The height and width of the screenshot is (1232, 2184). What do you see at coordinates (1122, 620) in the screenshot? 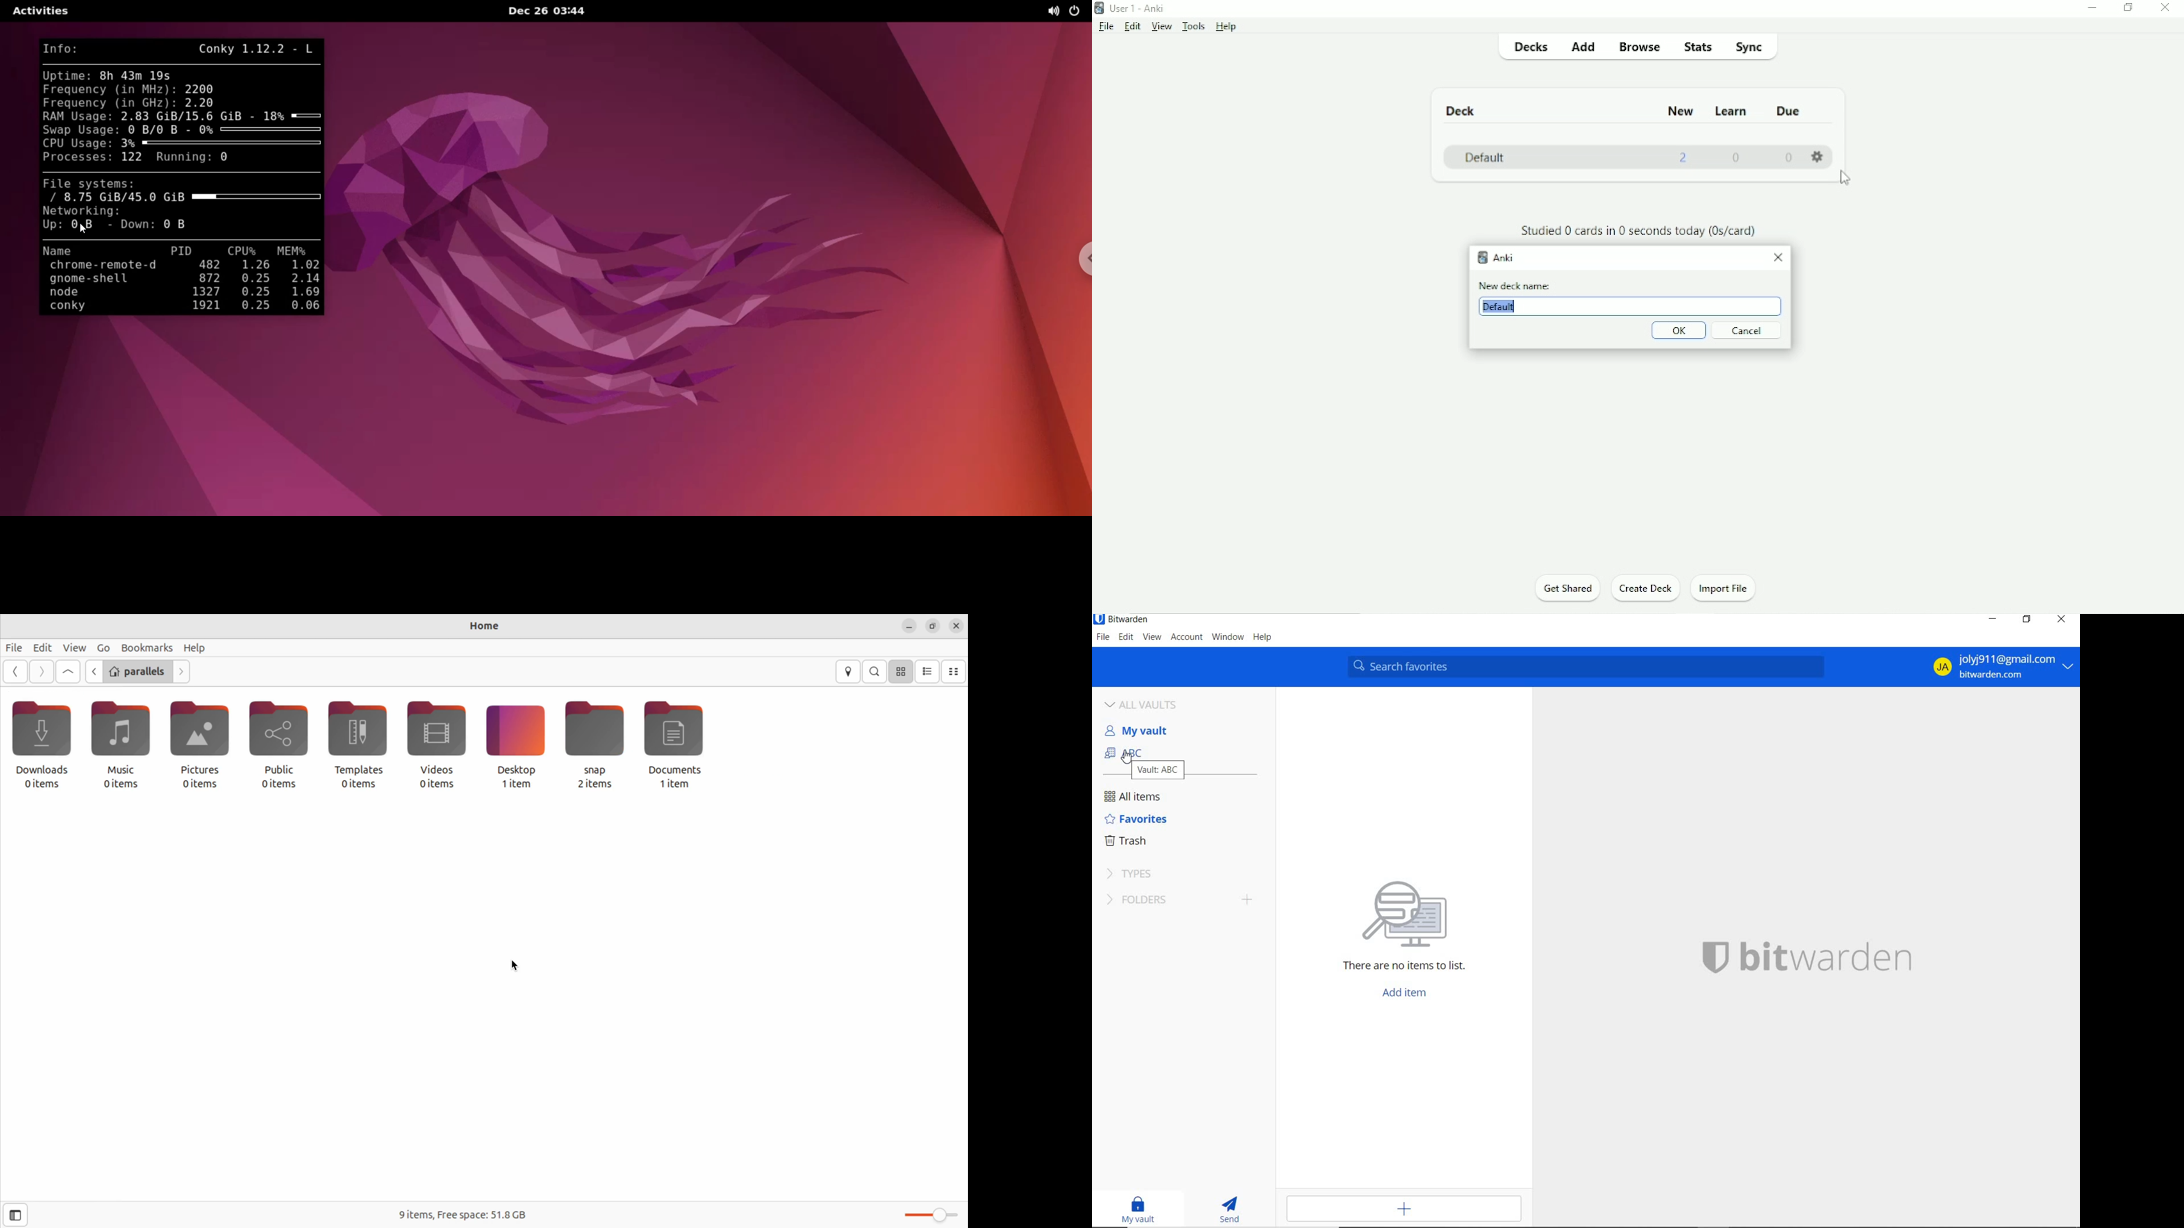
I see `SYSTEM NAME` at bounding box center [1122, 620].